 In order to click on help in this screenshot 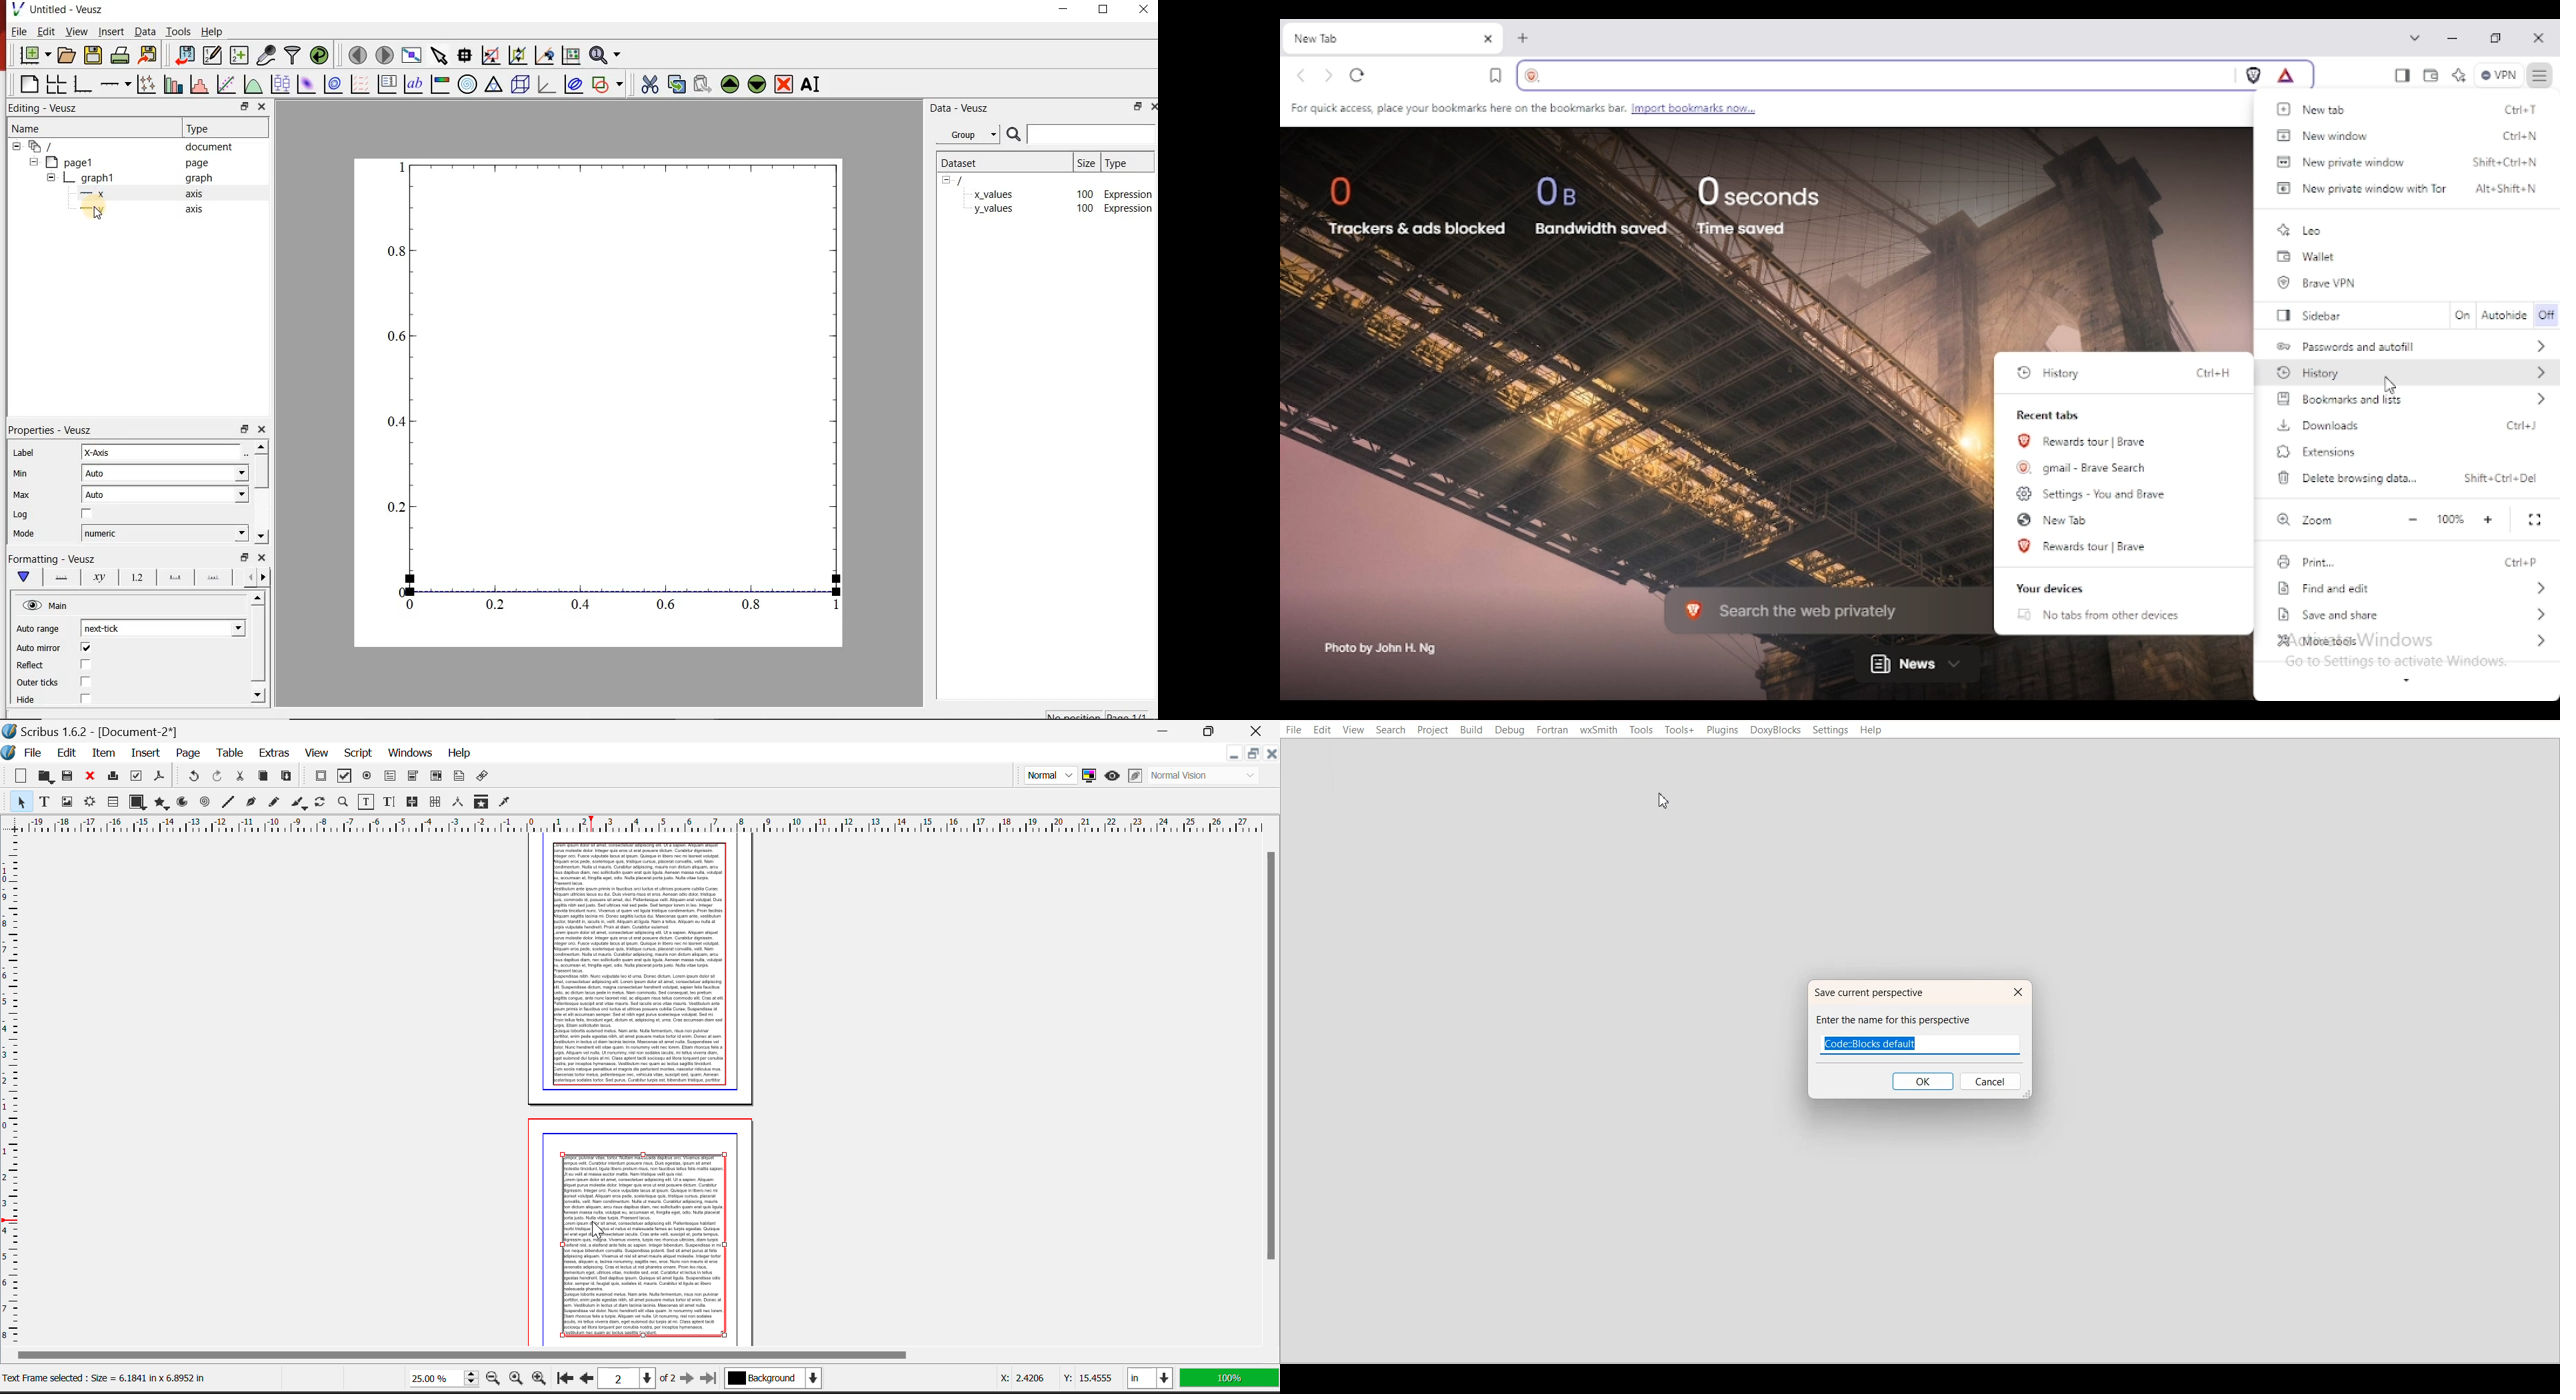, I will do `click(216, 31)`.